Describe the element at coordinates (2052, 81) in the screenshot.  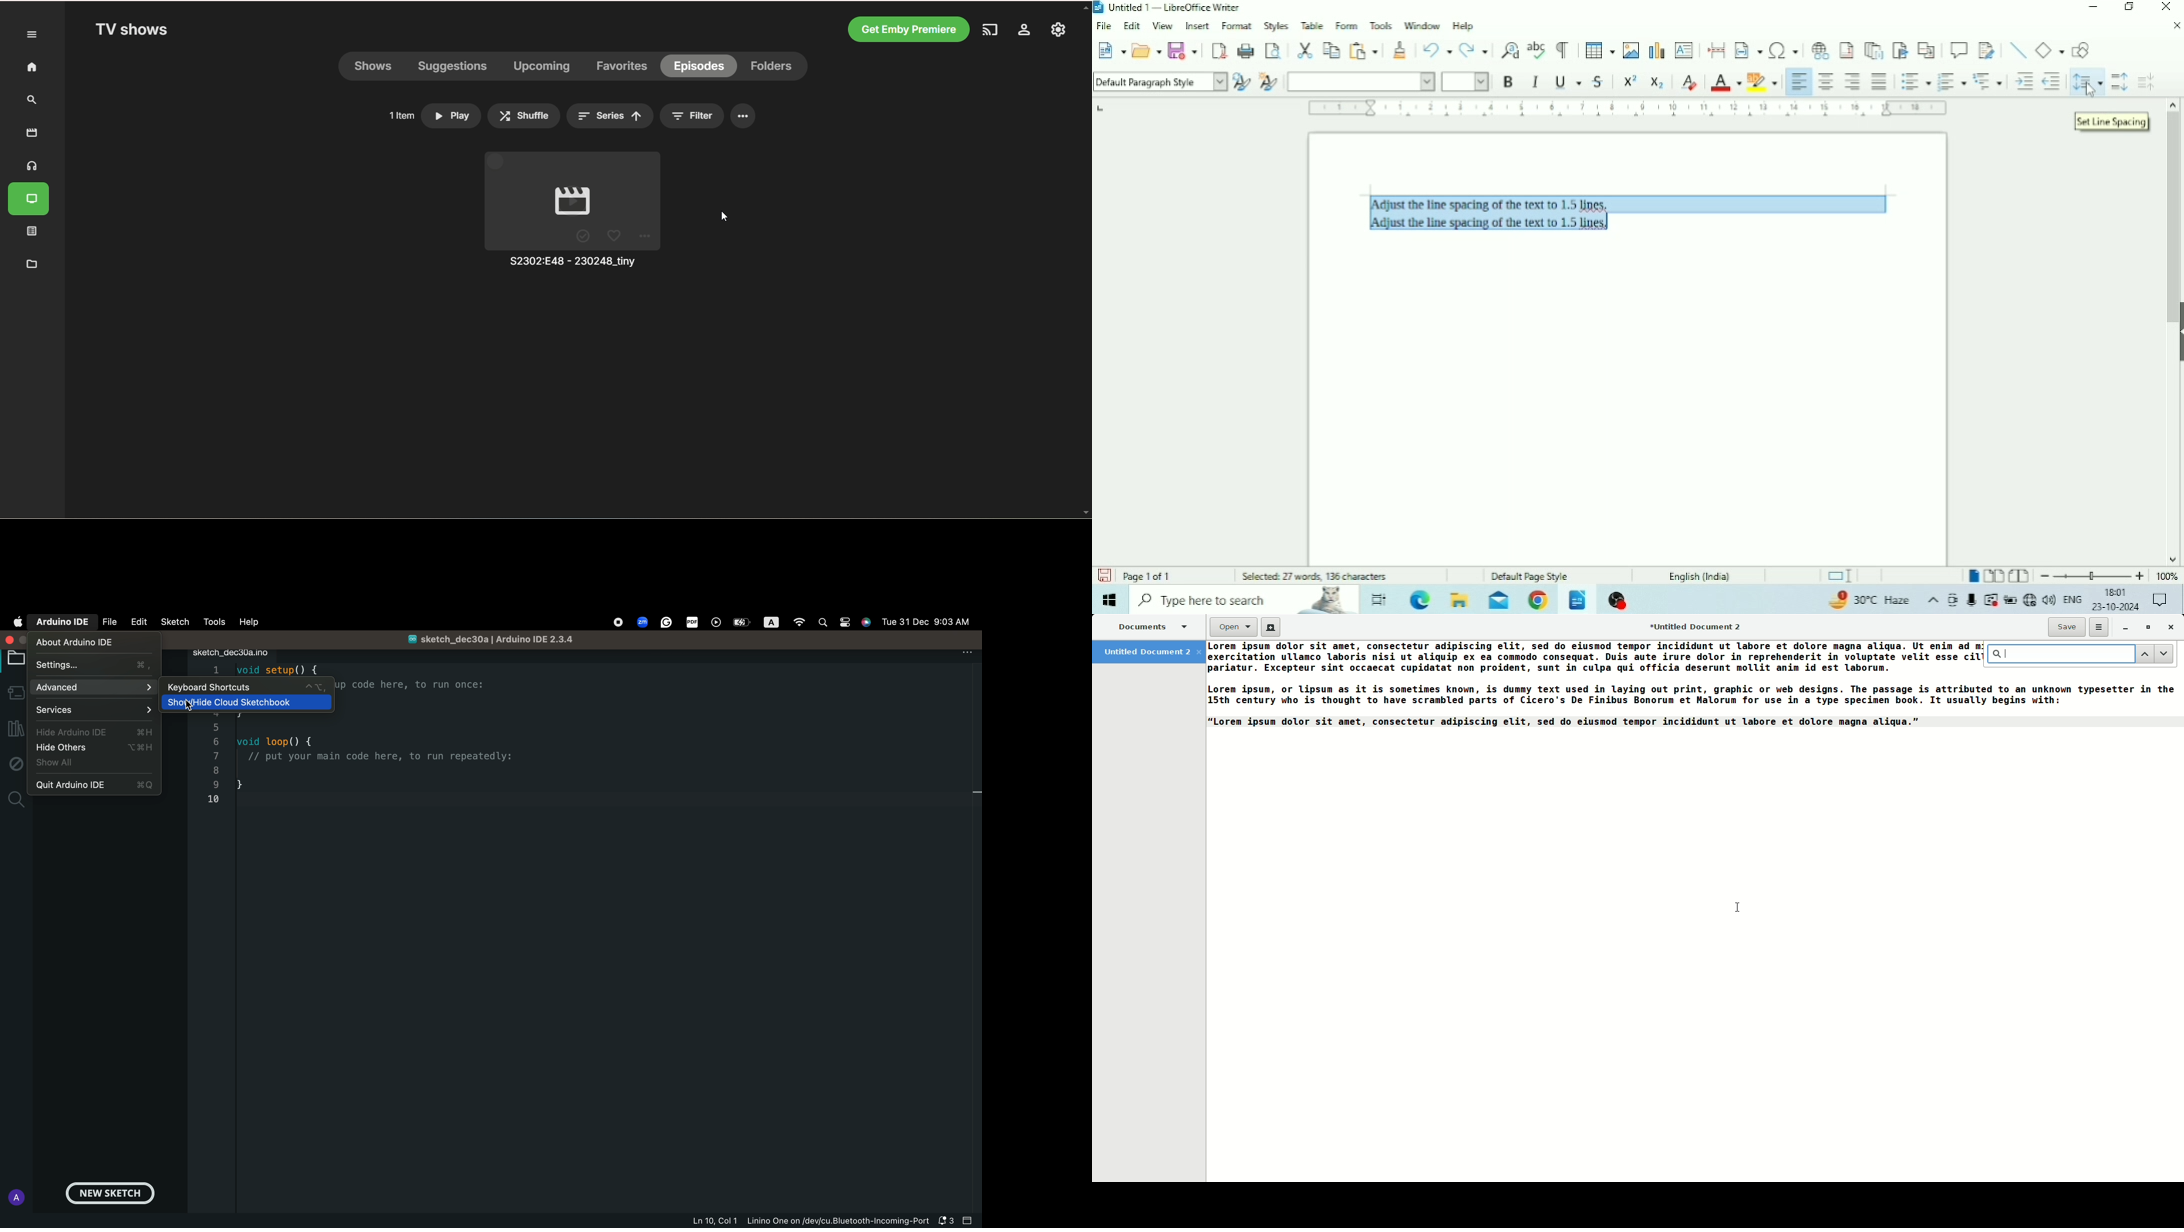
I see `Decrease Indent` at that location.